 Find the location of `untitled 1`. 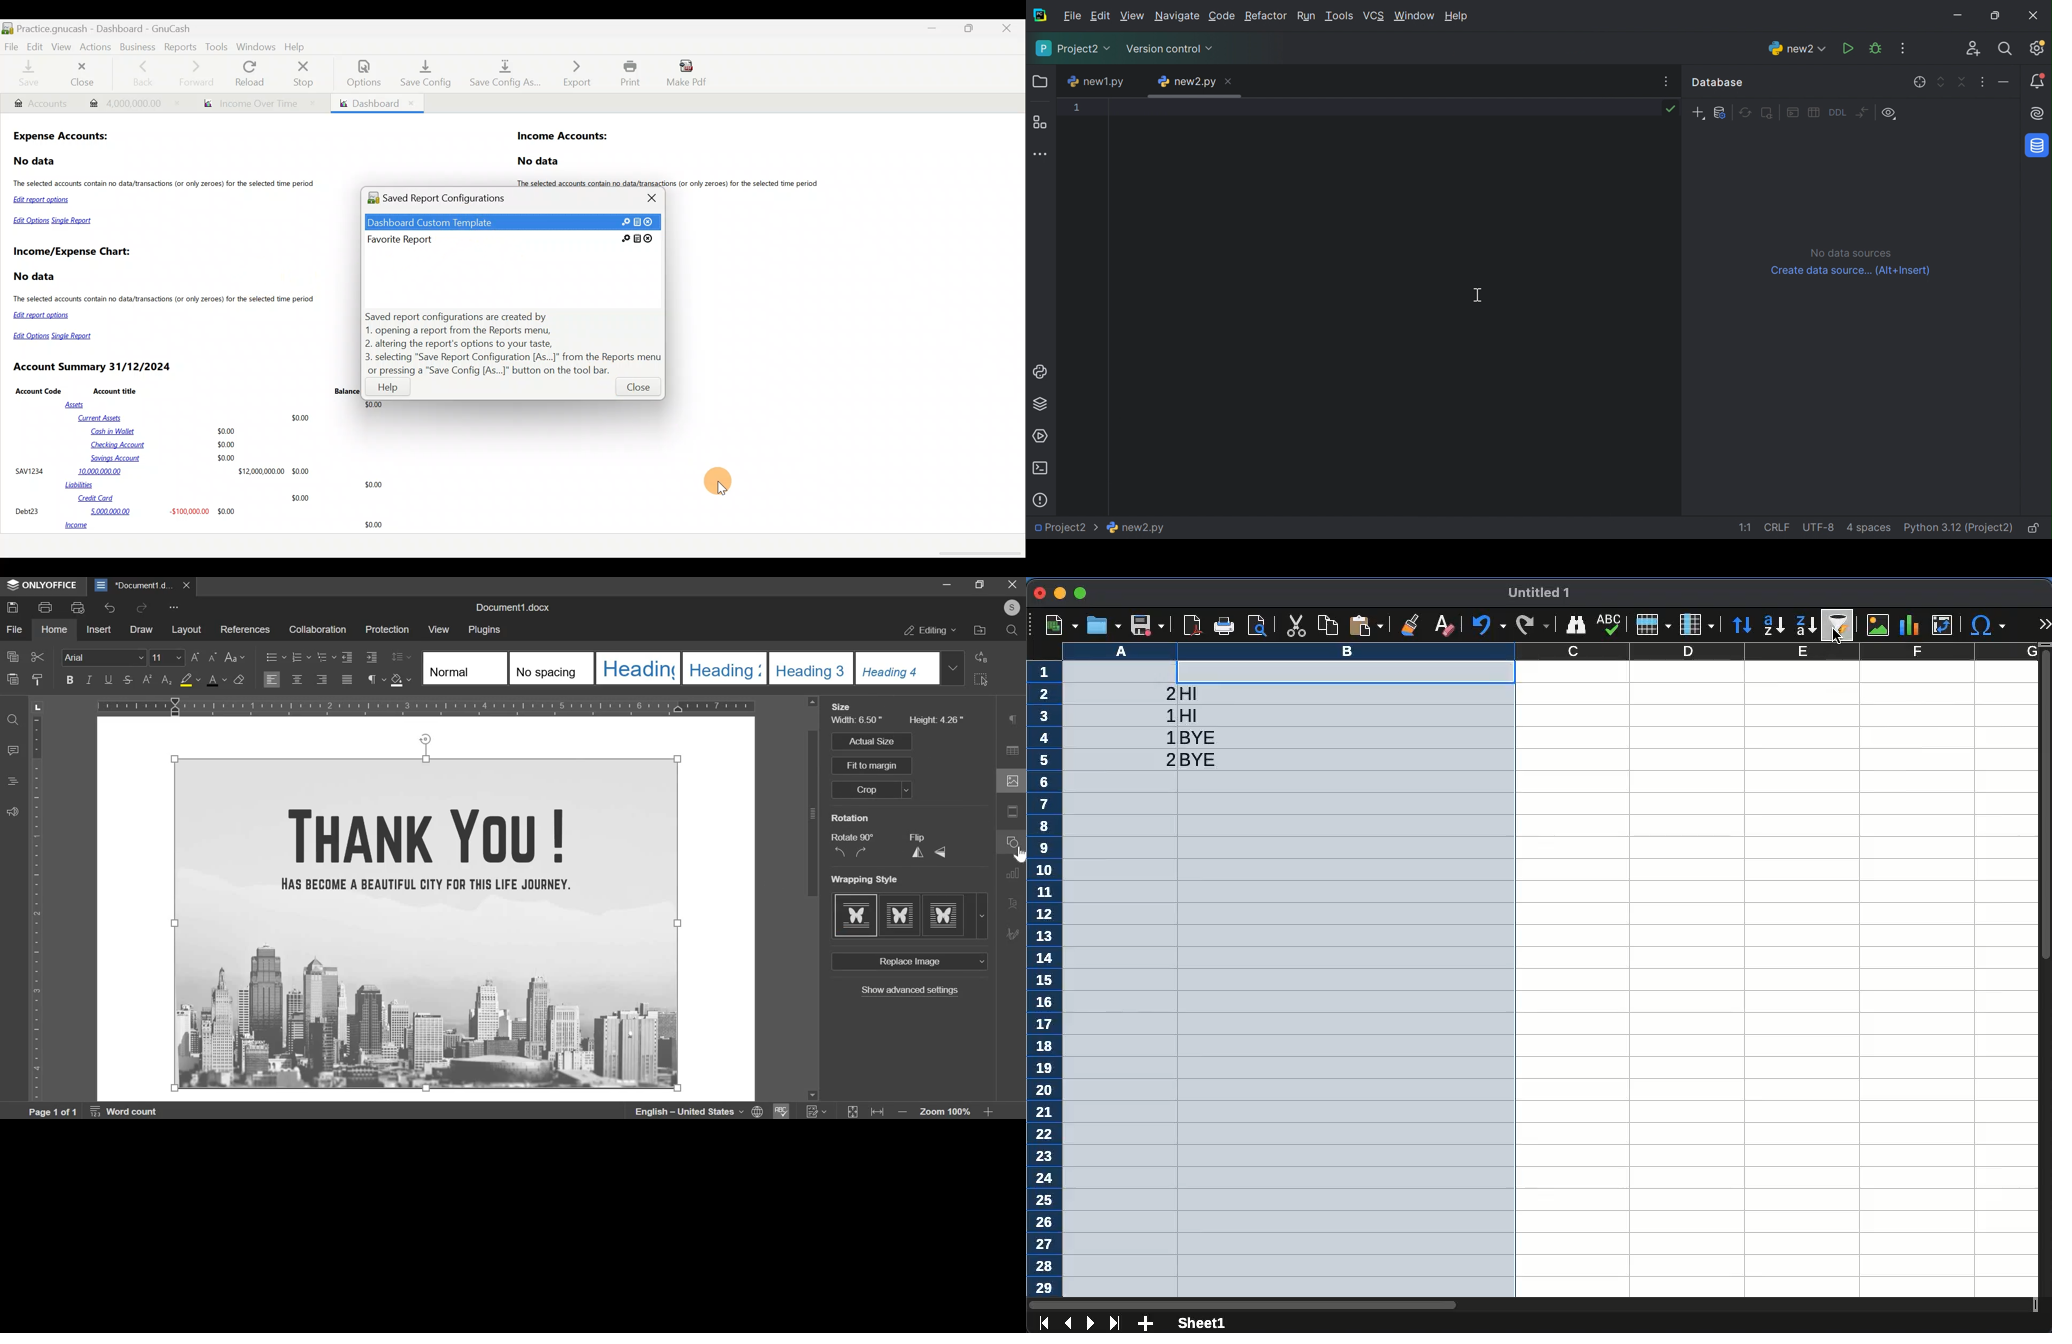

untitled 1 is located at coordinates (1540, 592).